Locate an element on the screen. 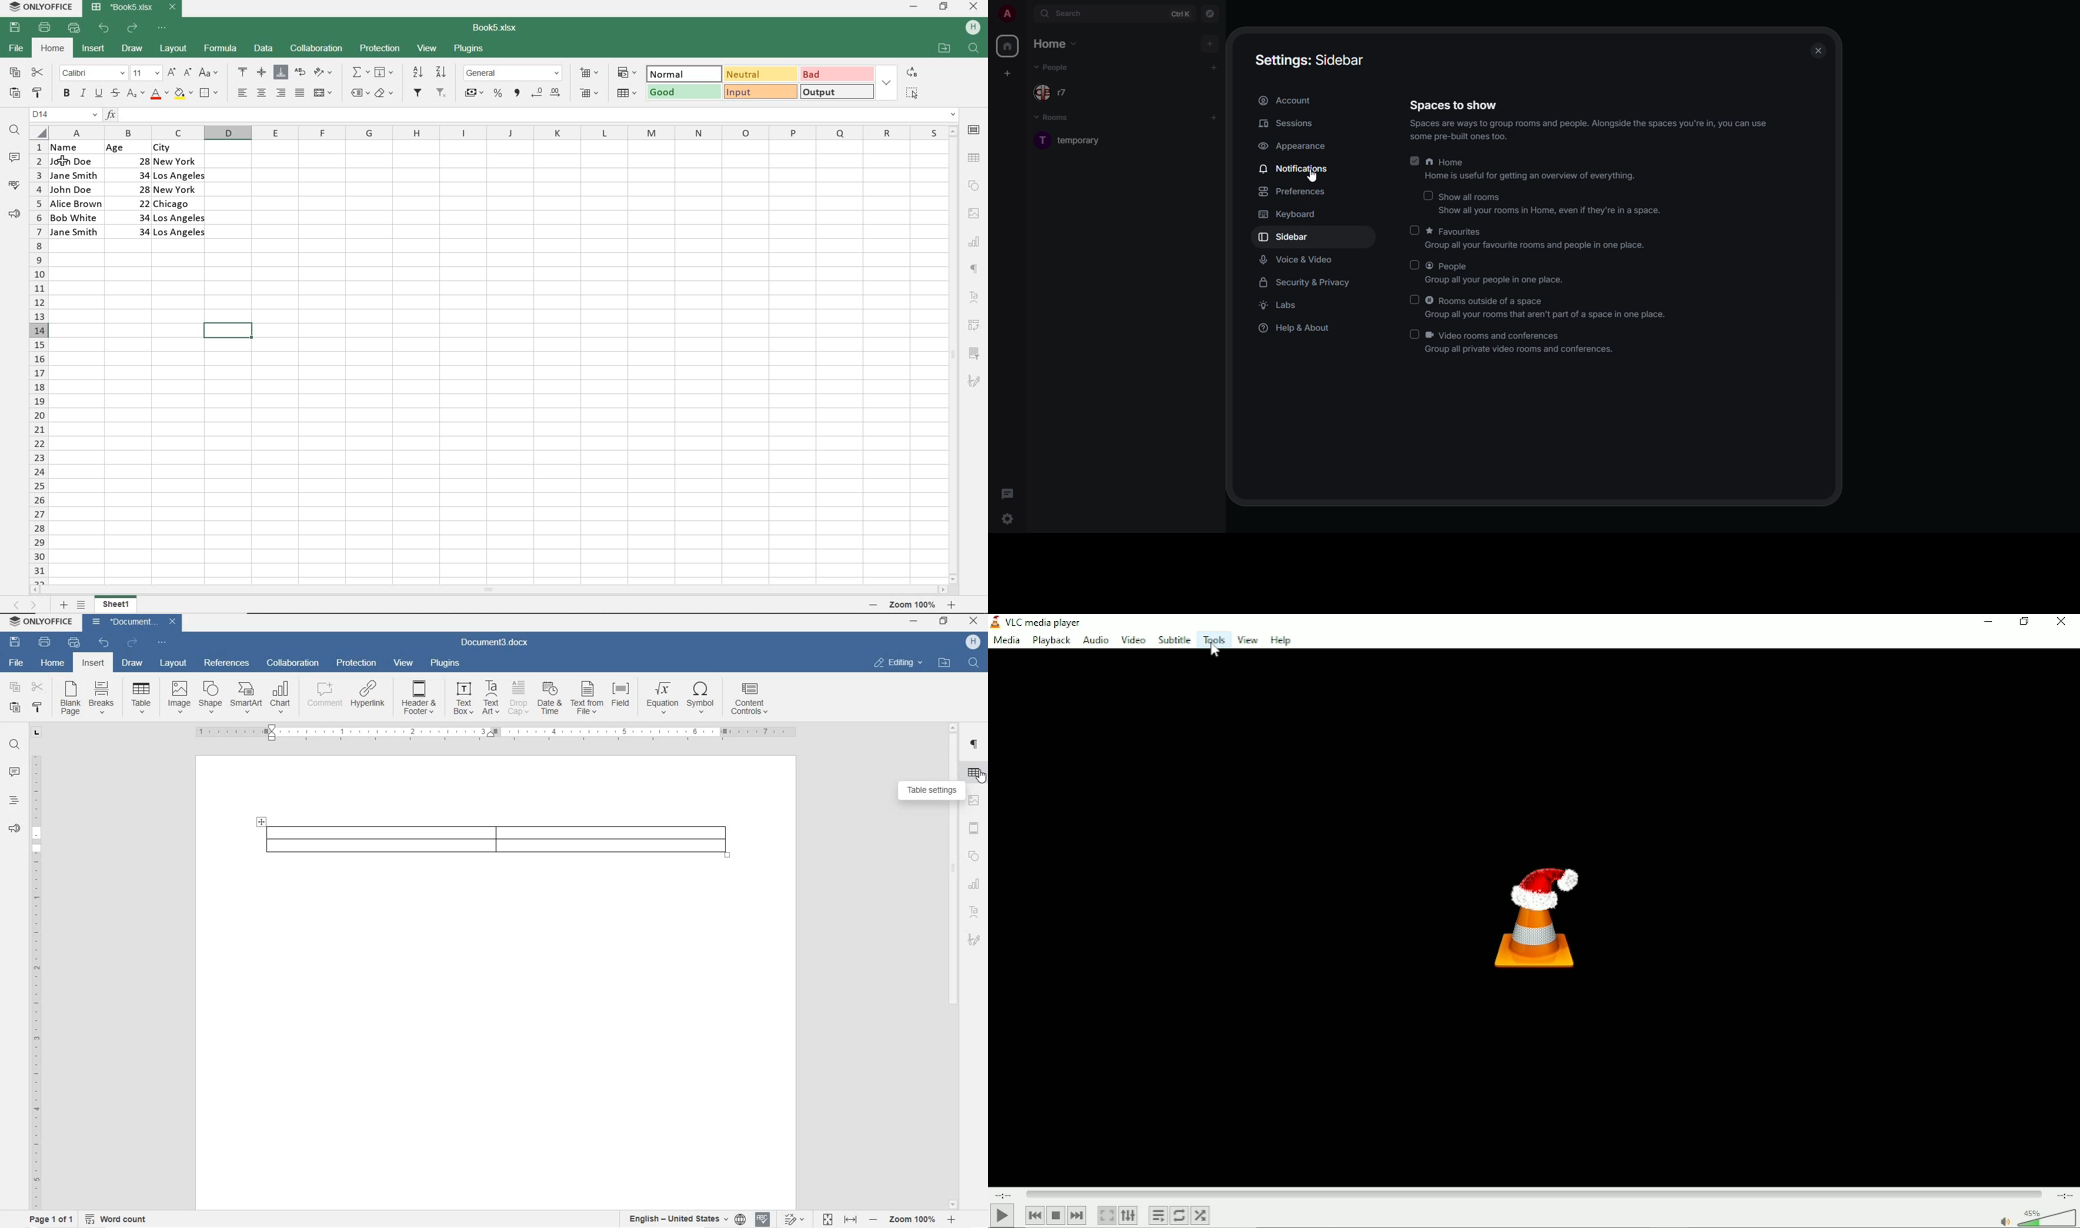 This screenshot has width=2100, height=1232. CUT is located at coordinates (38, 72).